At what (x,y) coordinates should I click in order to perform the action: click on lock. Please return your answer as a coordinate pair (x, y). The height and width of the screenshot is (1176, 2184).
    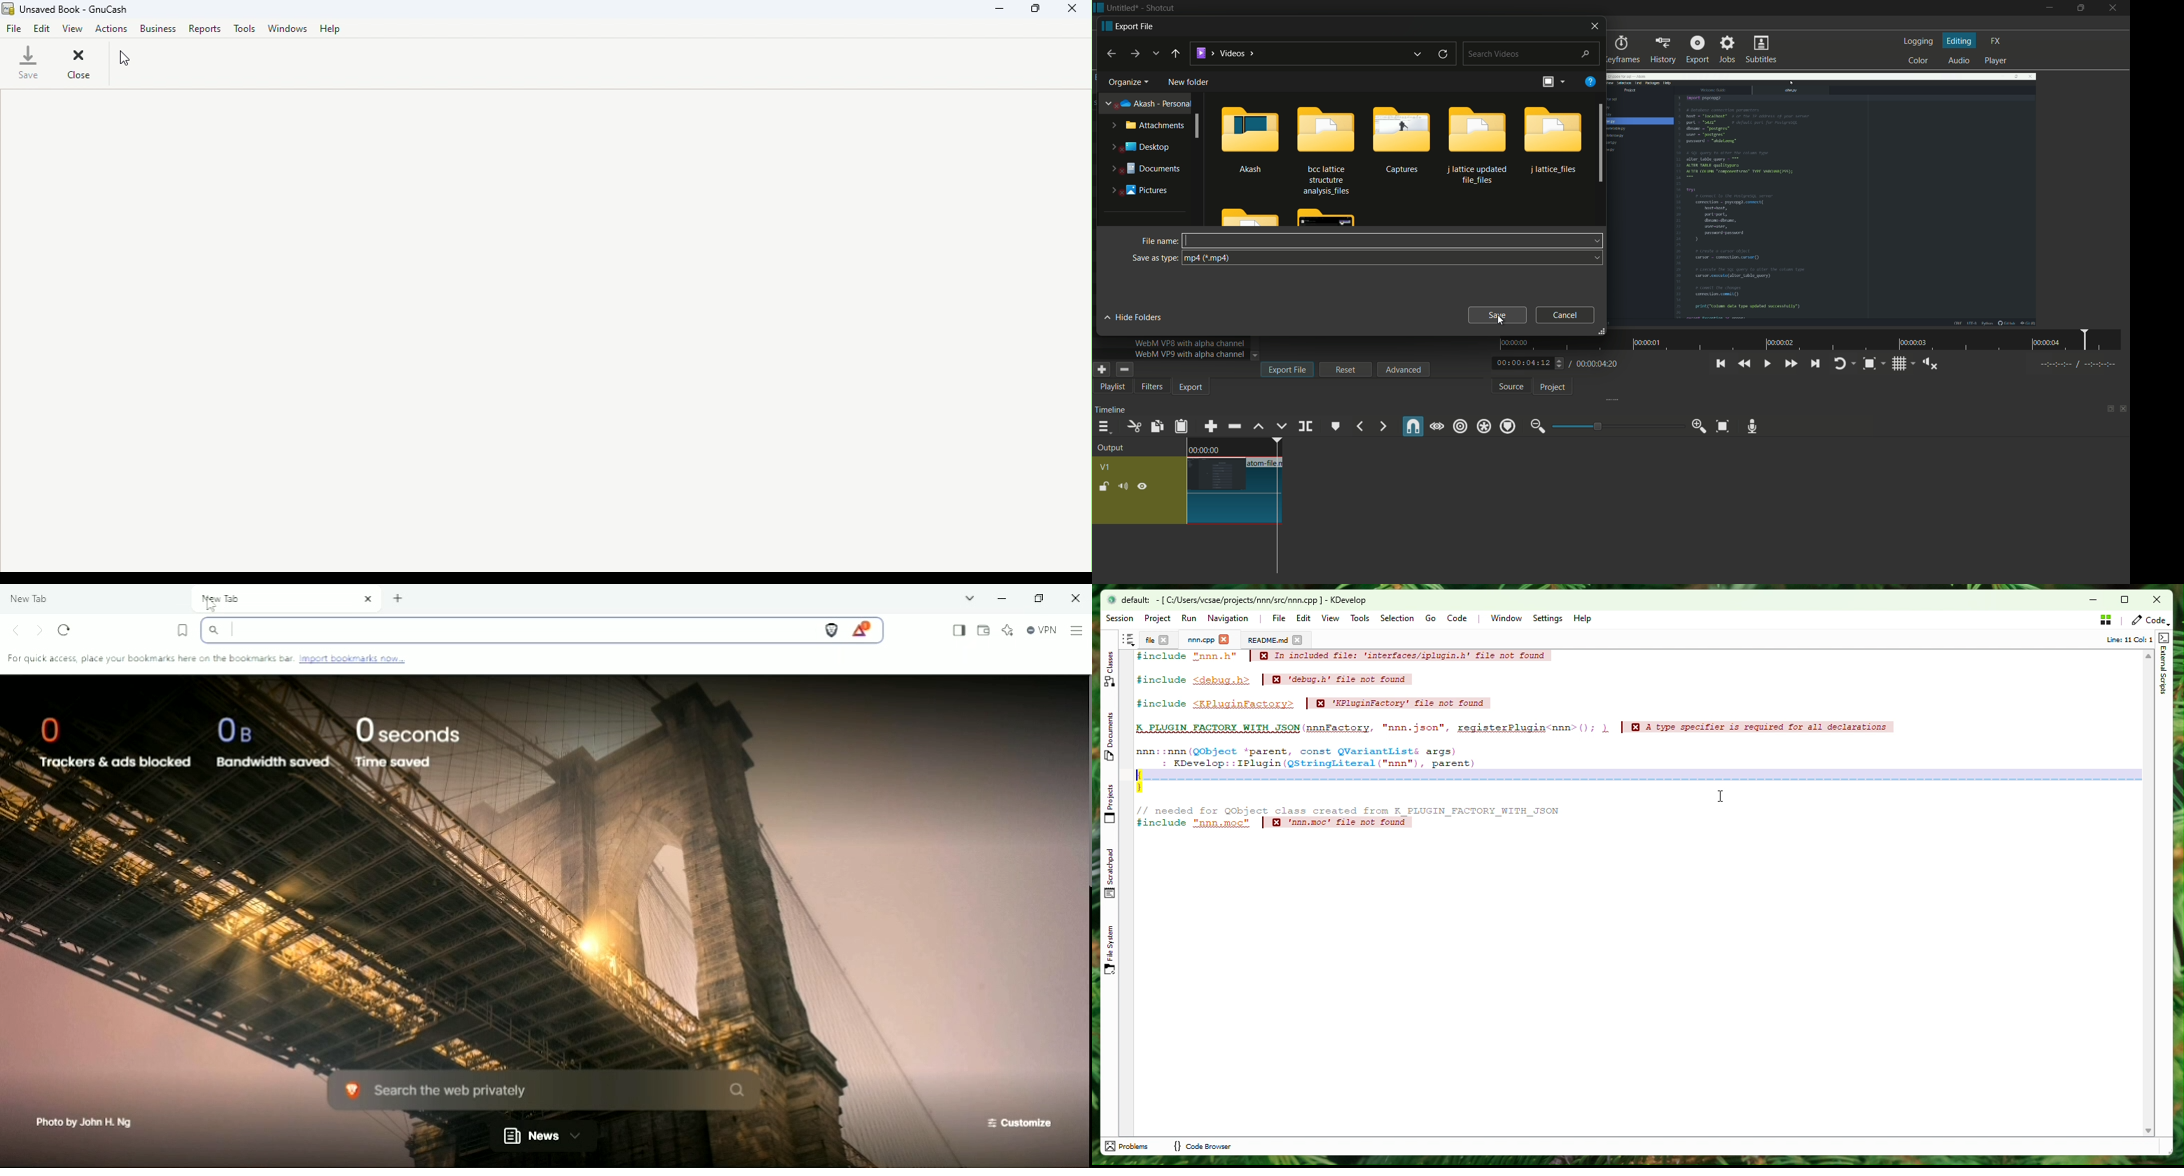
    Looking at the image, I should click on (1104, 486).